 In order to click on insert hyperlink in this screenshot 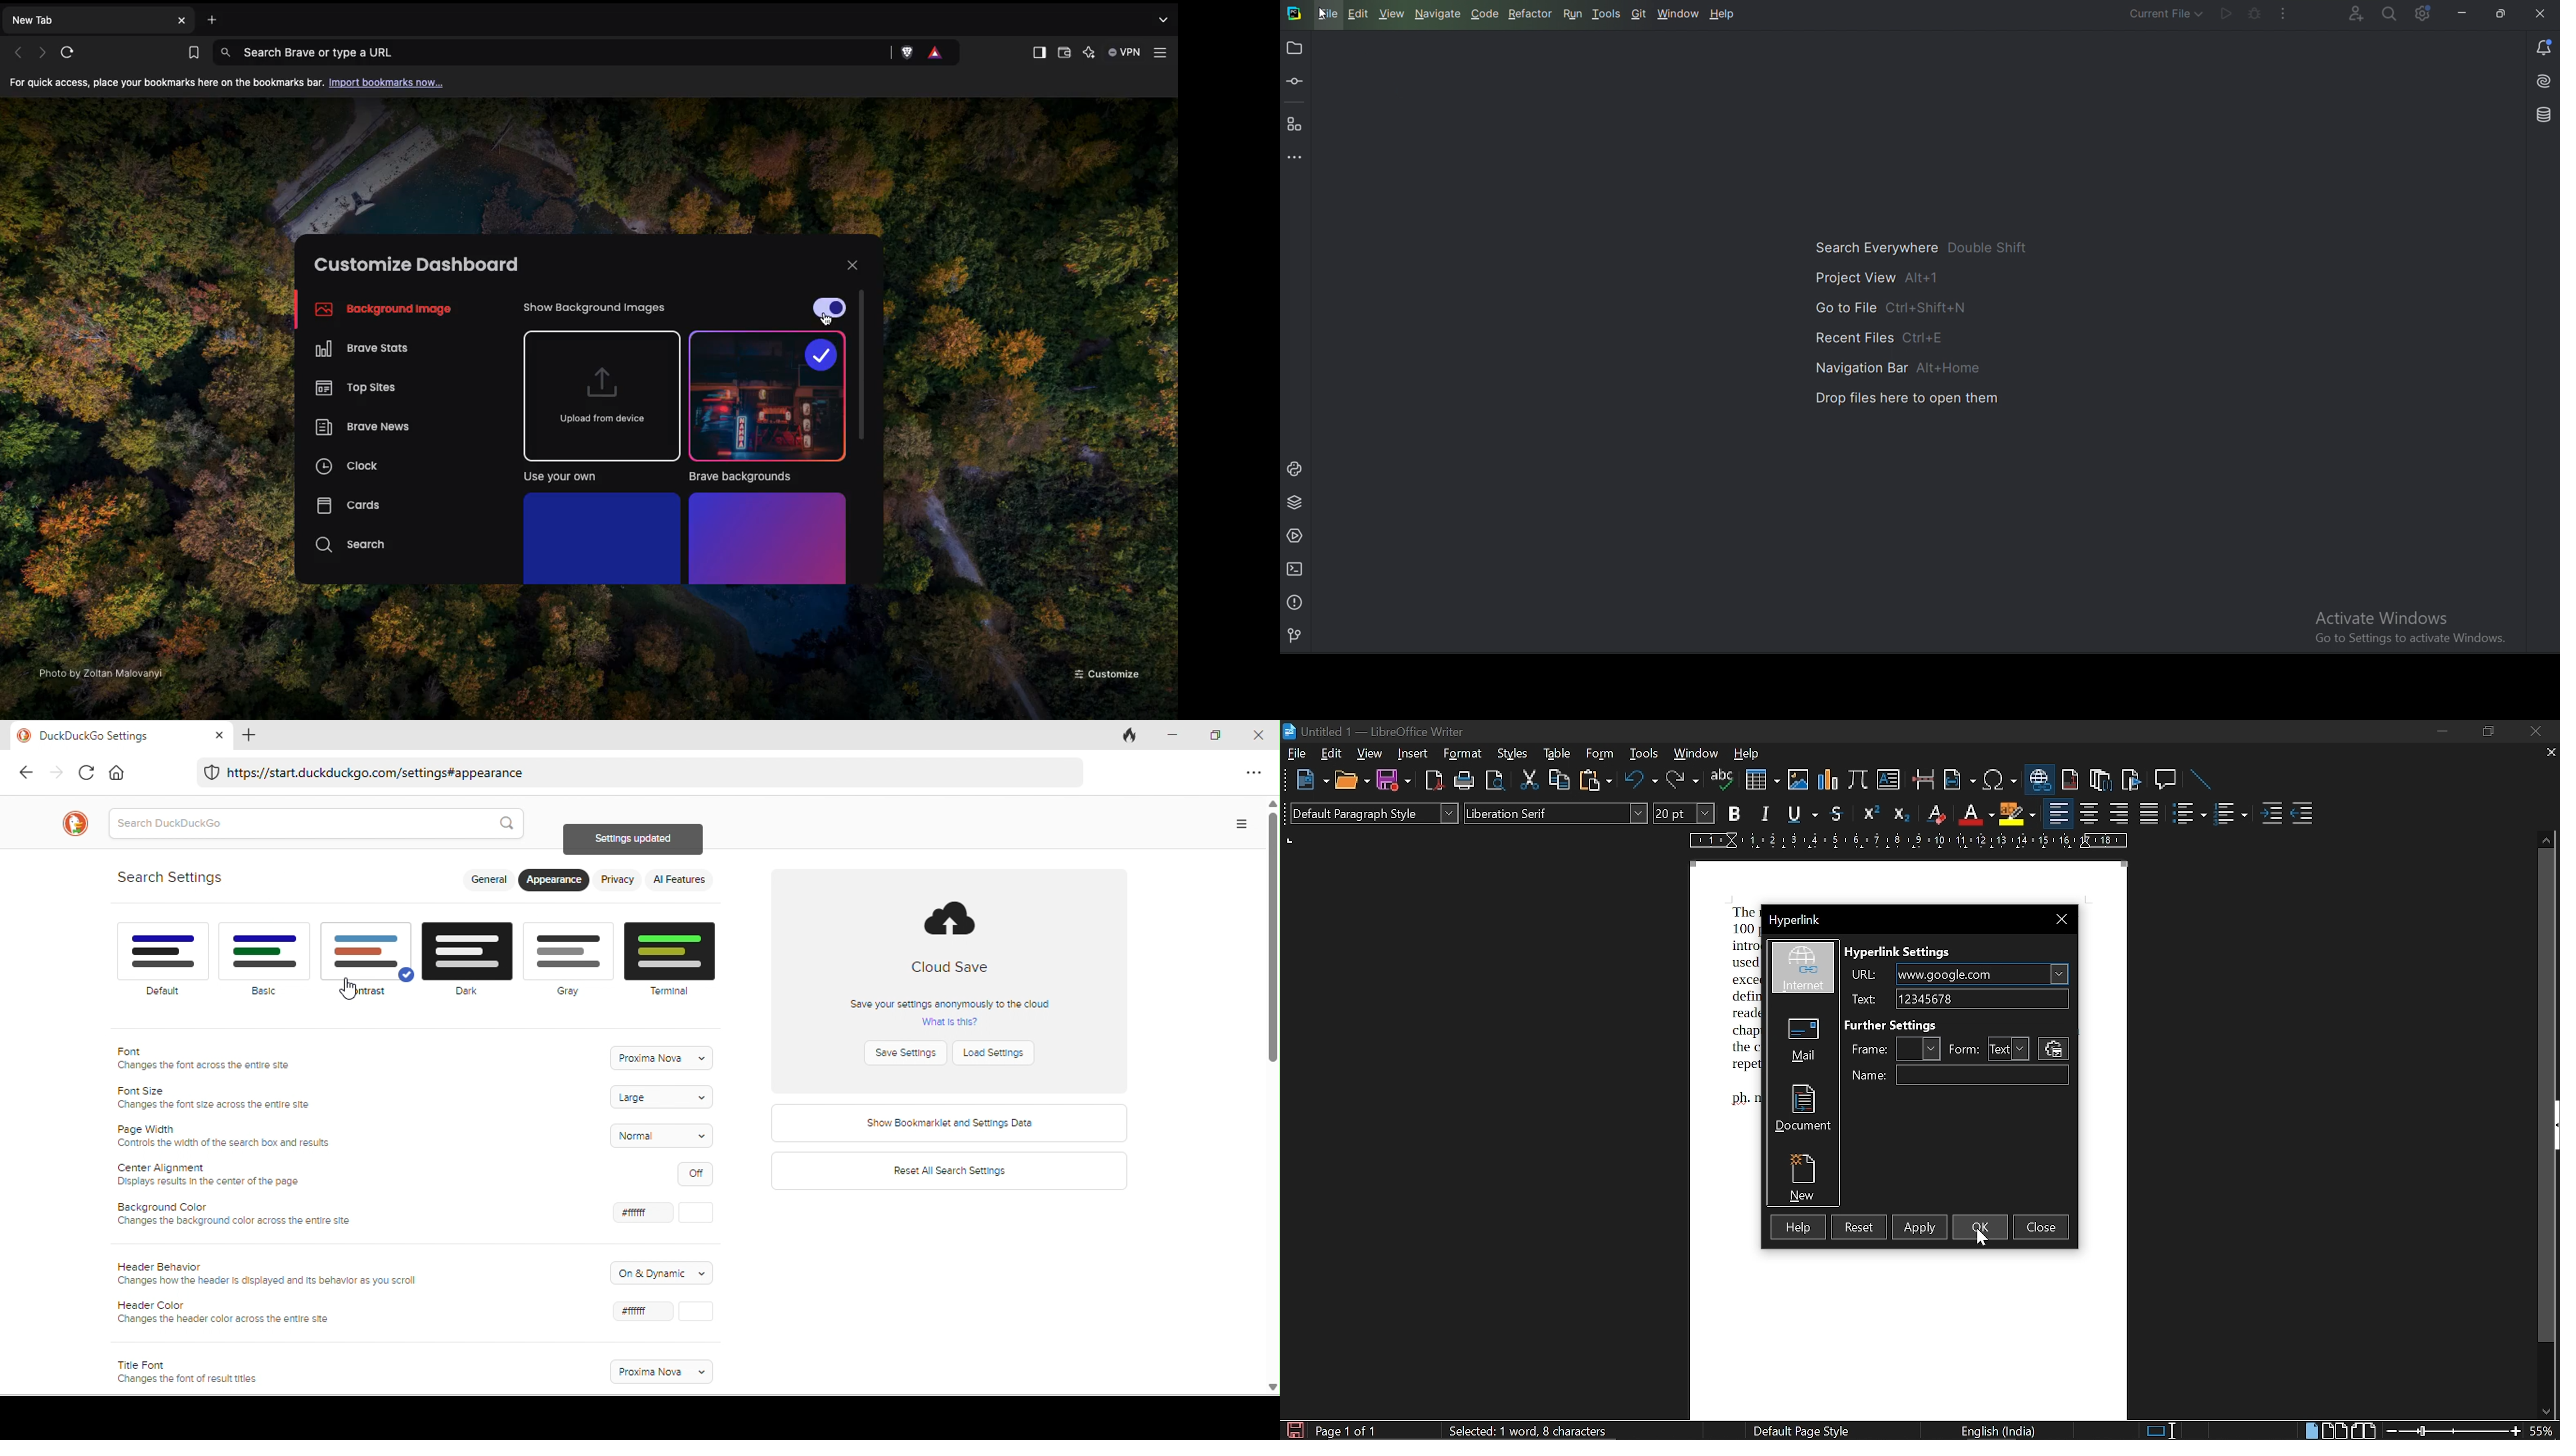, I will do `click(2038, 779)`.